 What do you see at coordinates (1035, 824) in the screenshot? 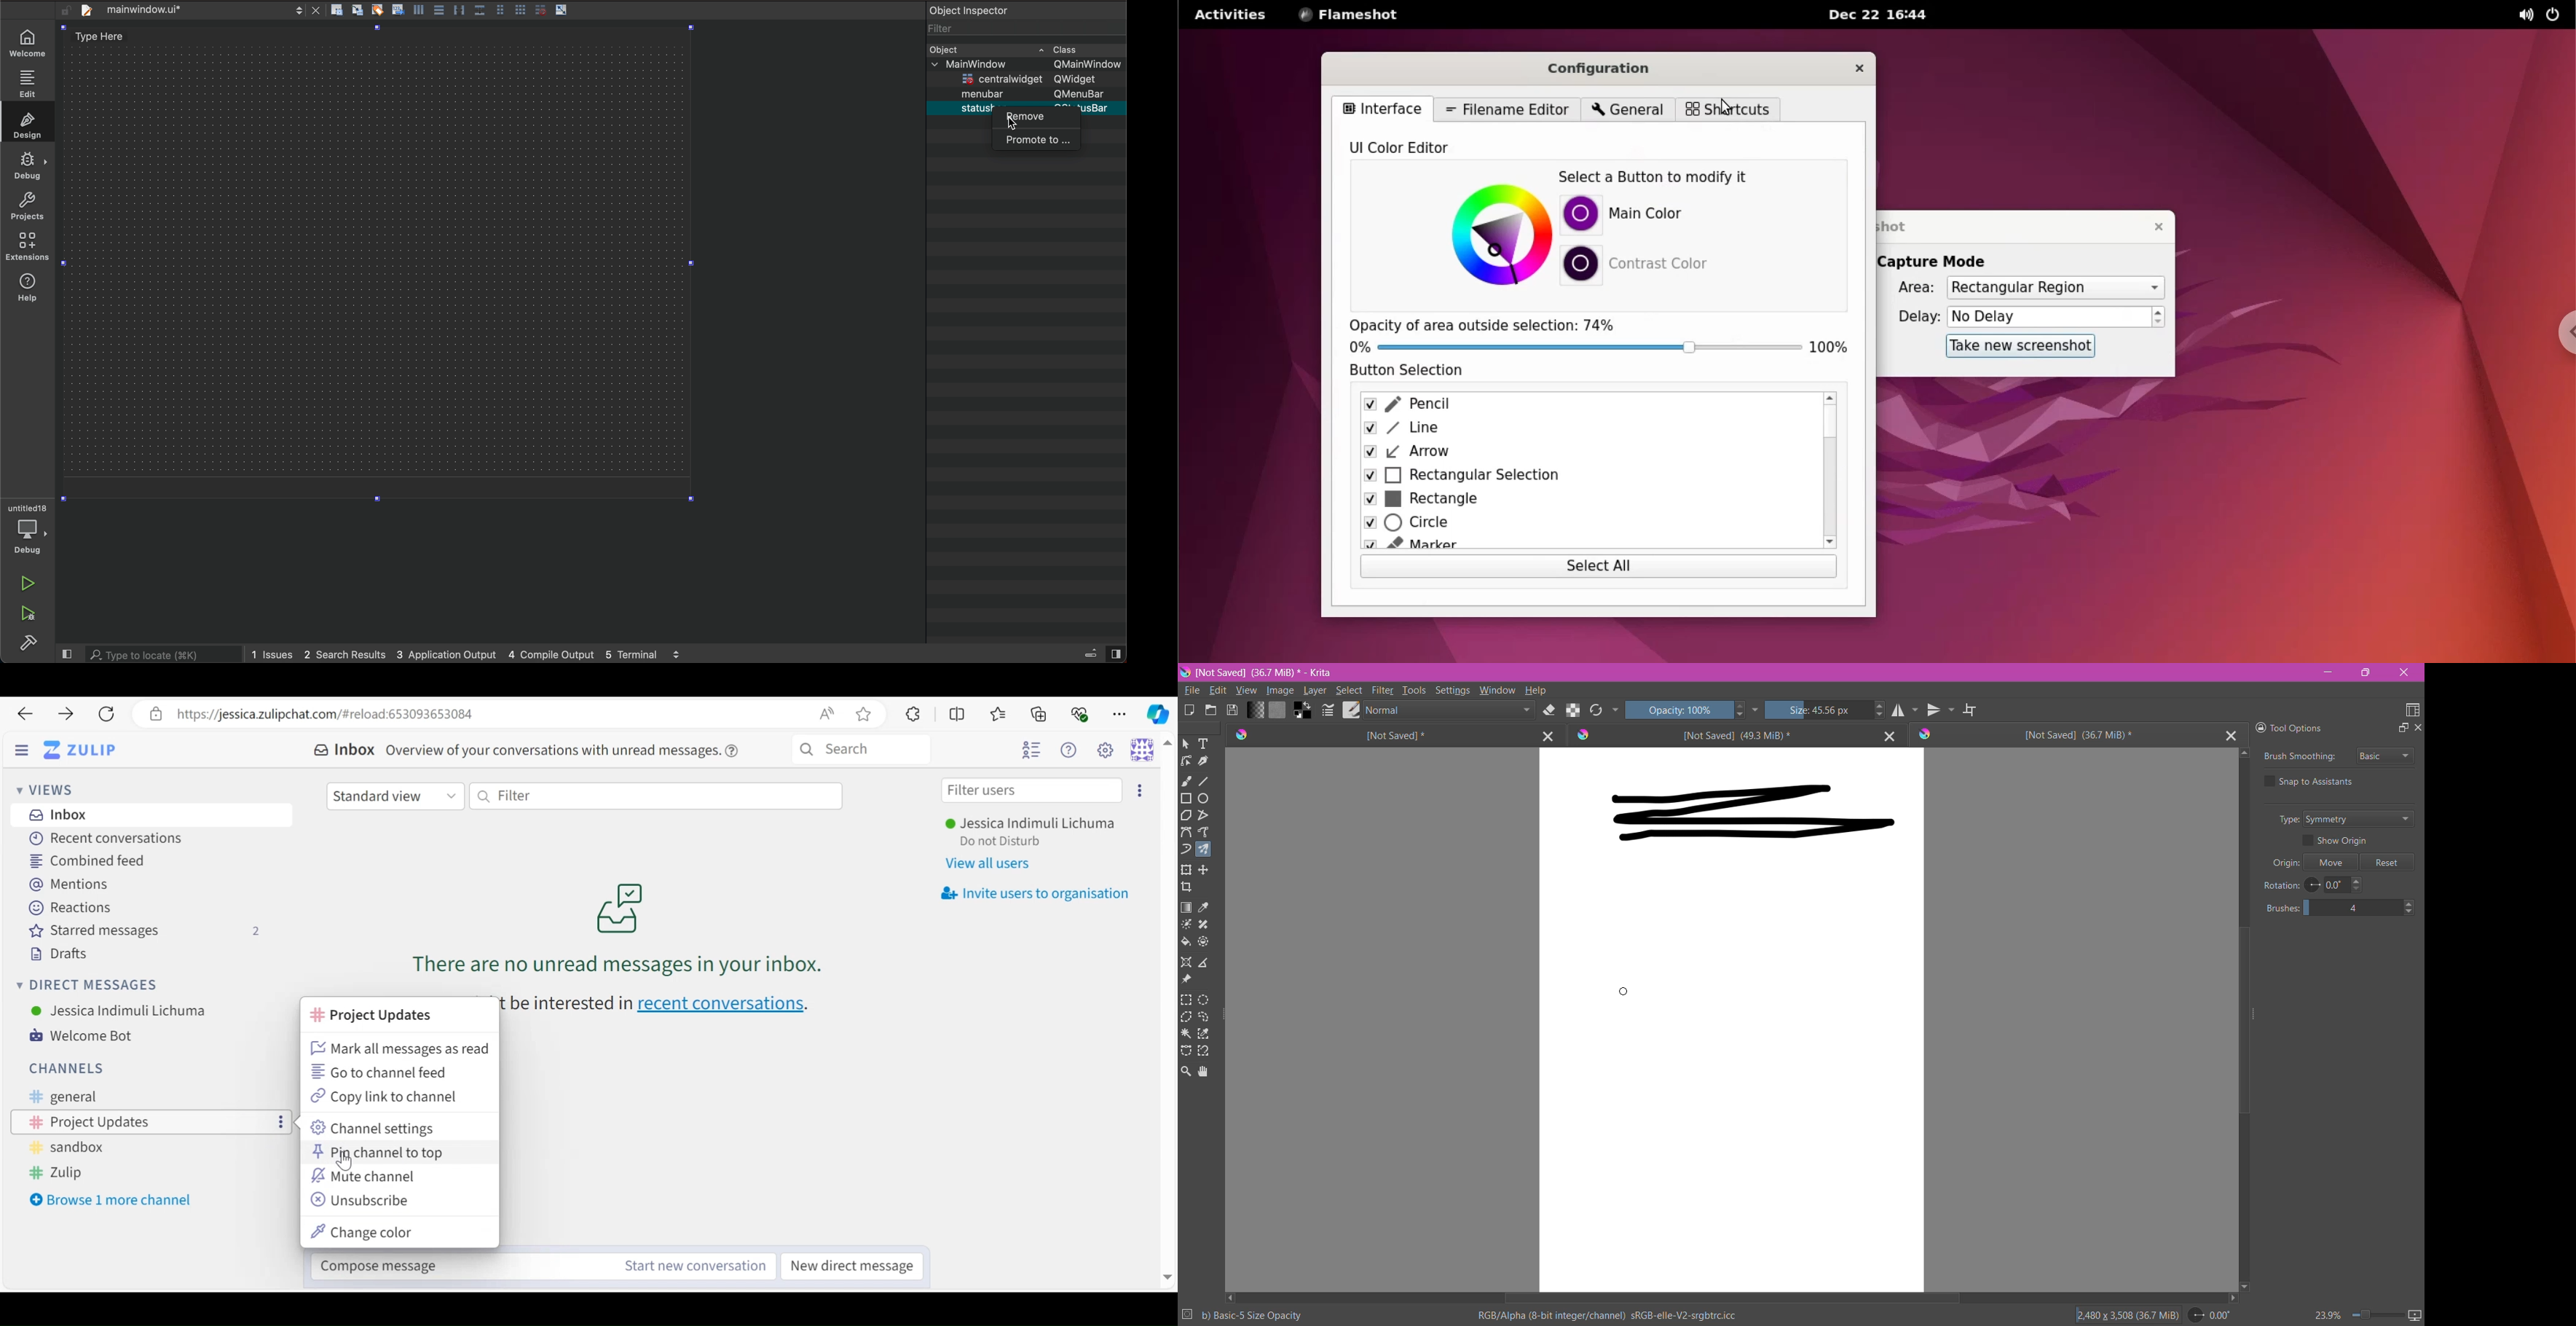
I see `User` at bounding box center [1035, 824].